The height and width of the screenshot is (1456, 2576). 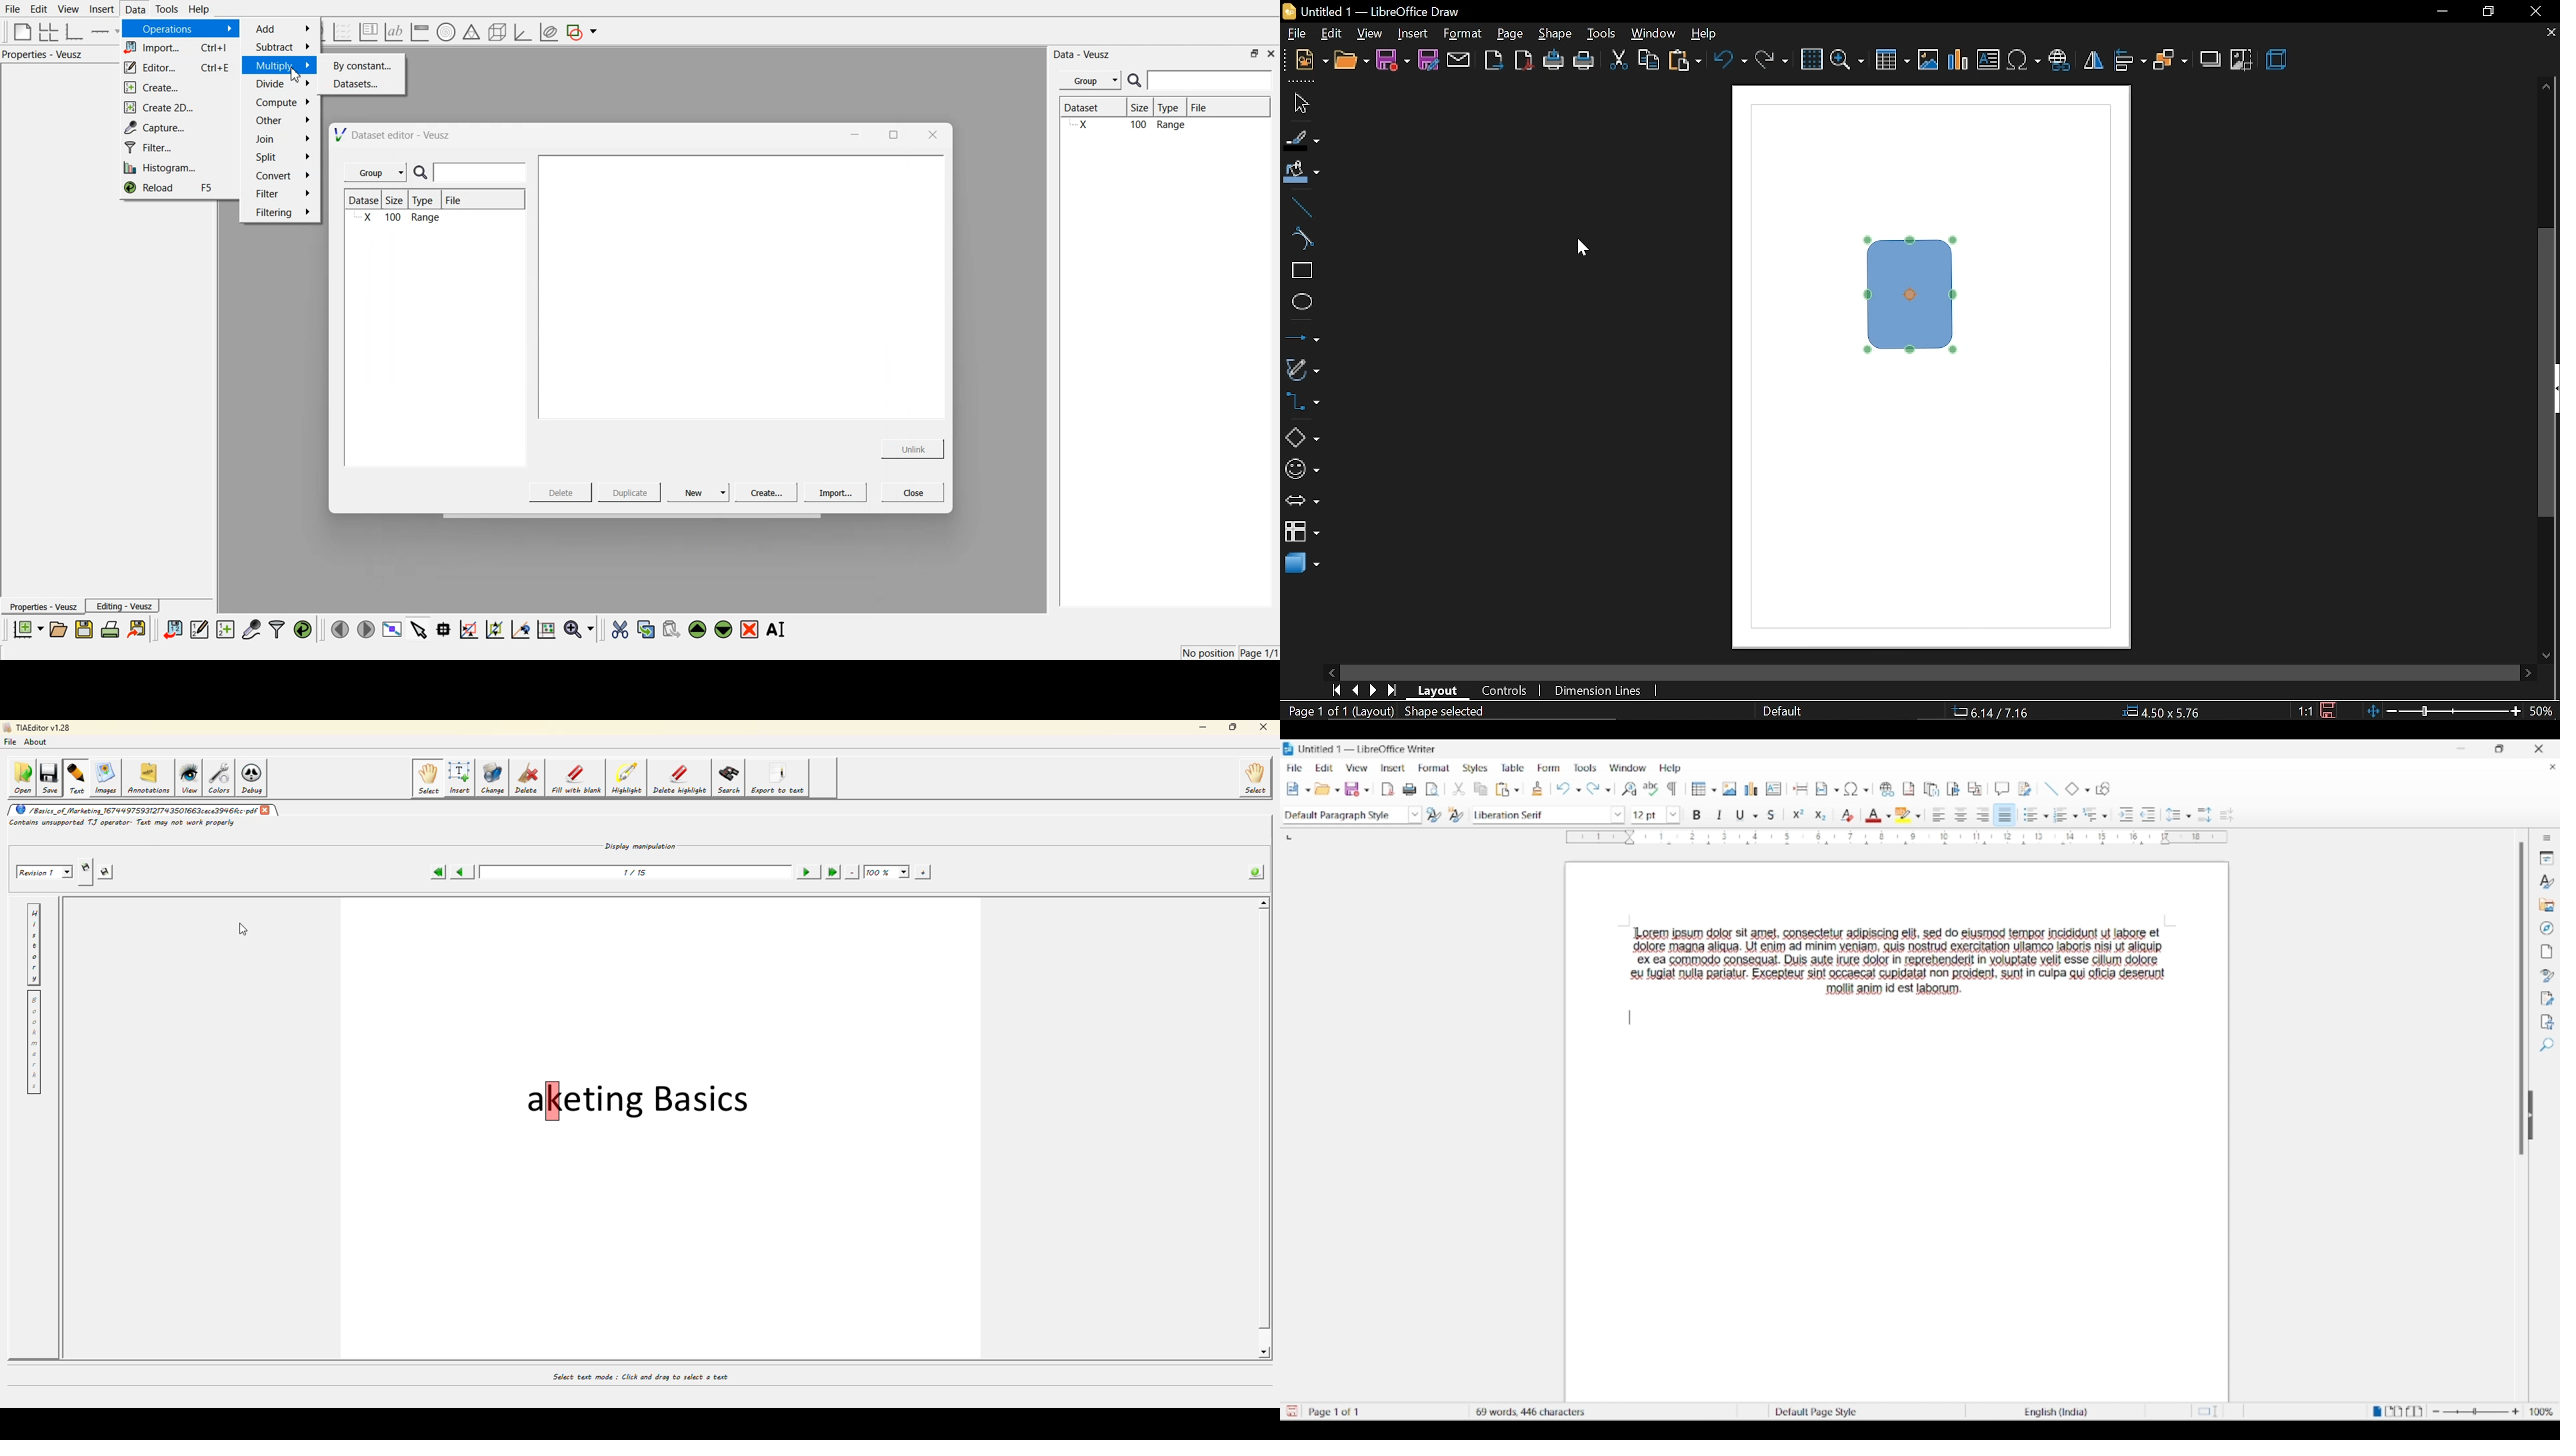 What do you see at coordinates (2545, 712) in the screenshot?
I see `current zoom` at bounding box center [2545, 712].